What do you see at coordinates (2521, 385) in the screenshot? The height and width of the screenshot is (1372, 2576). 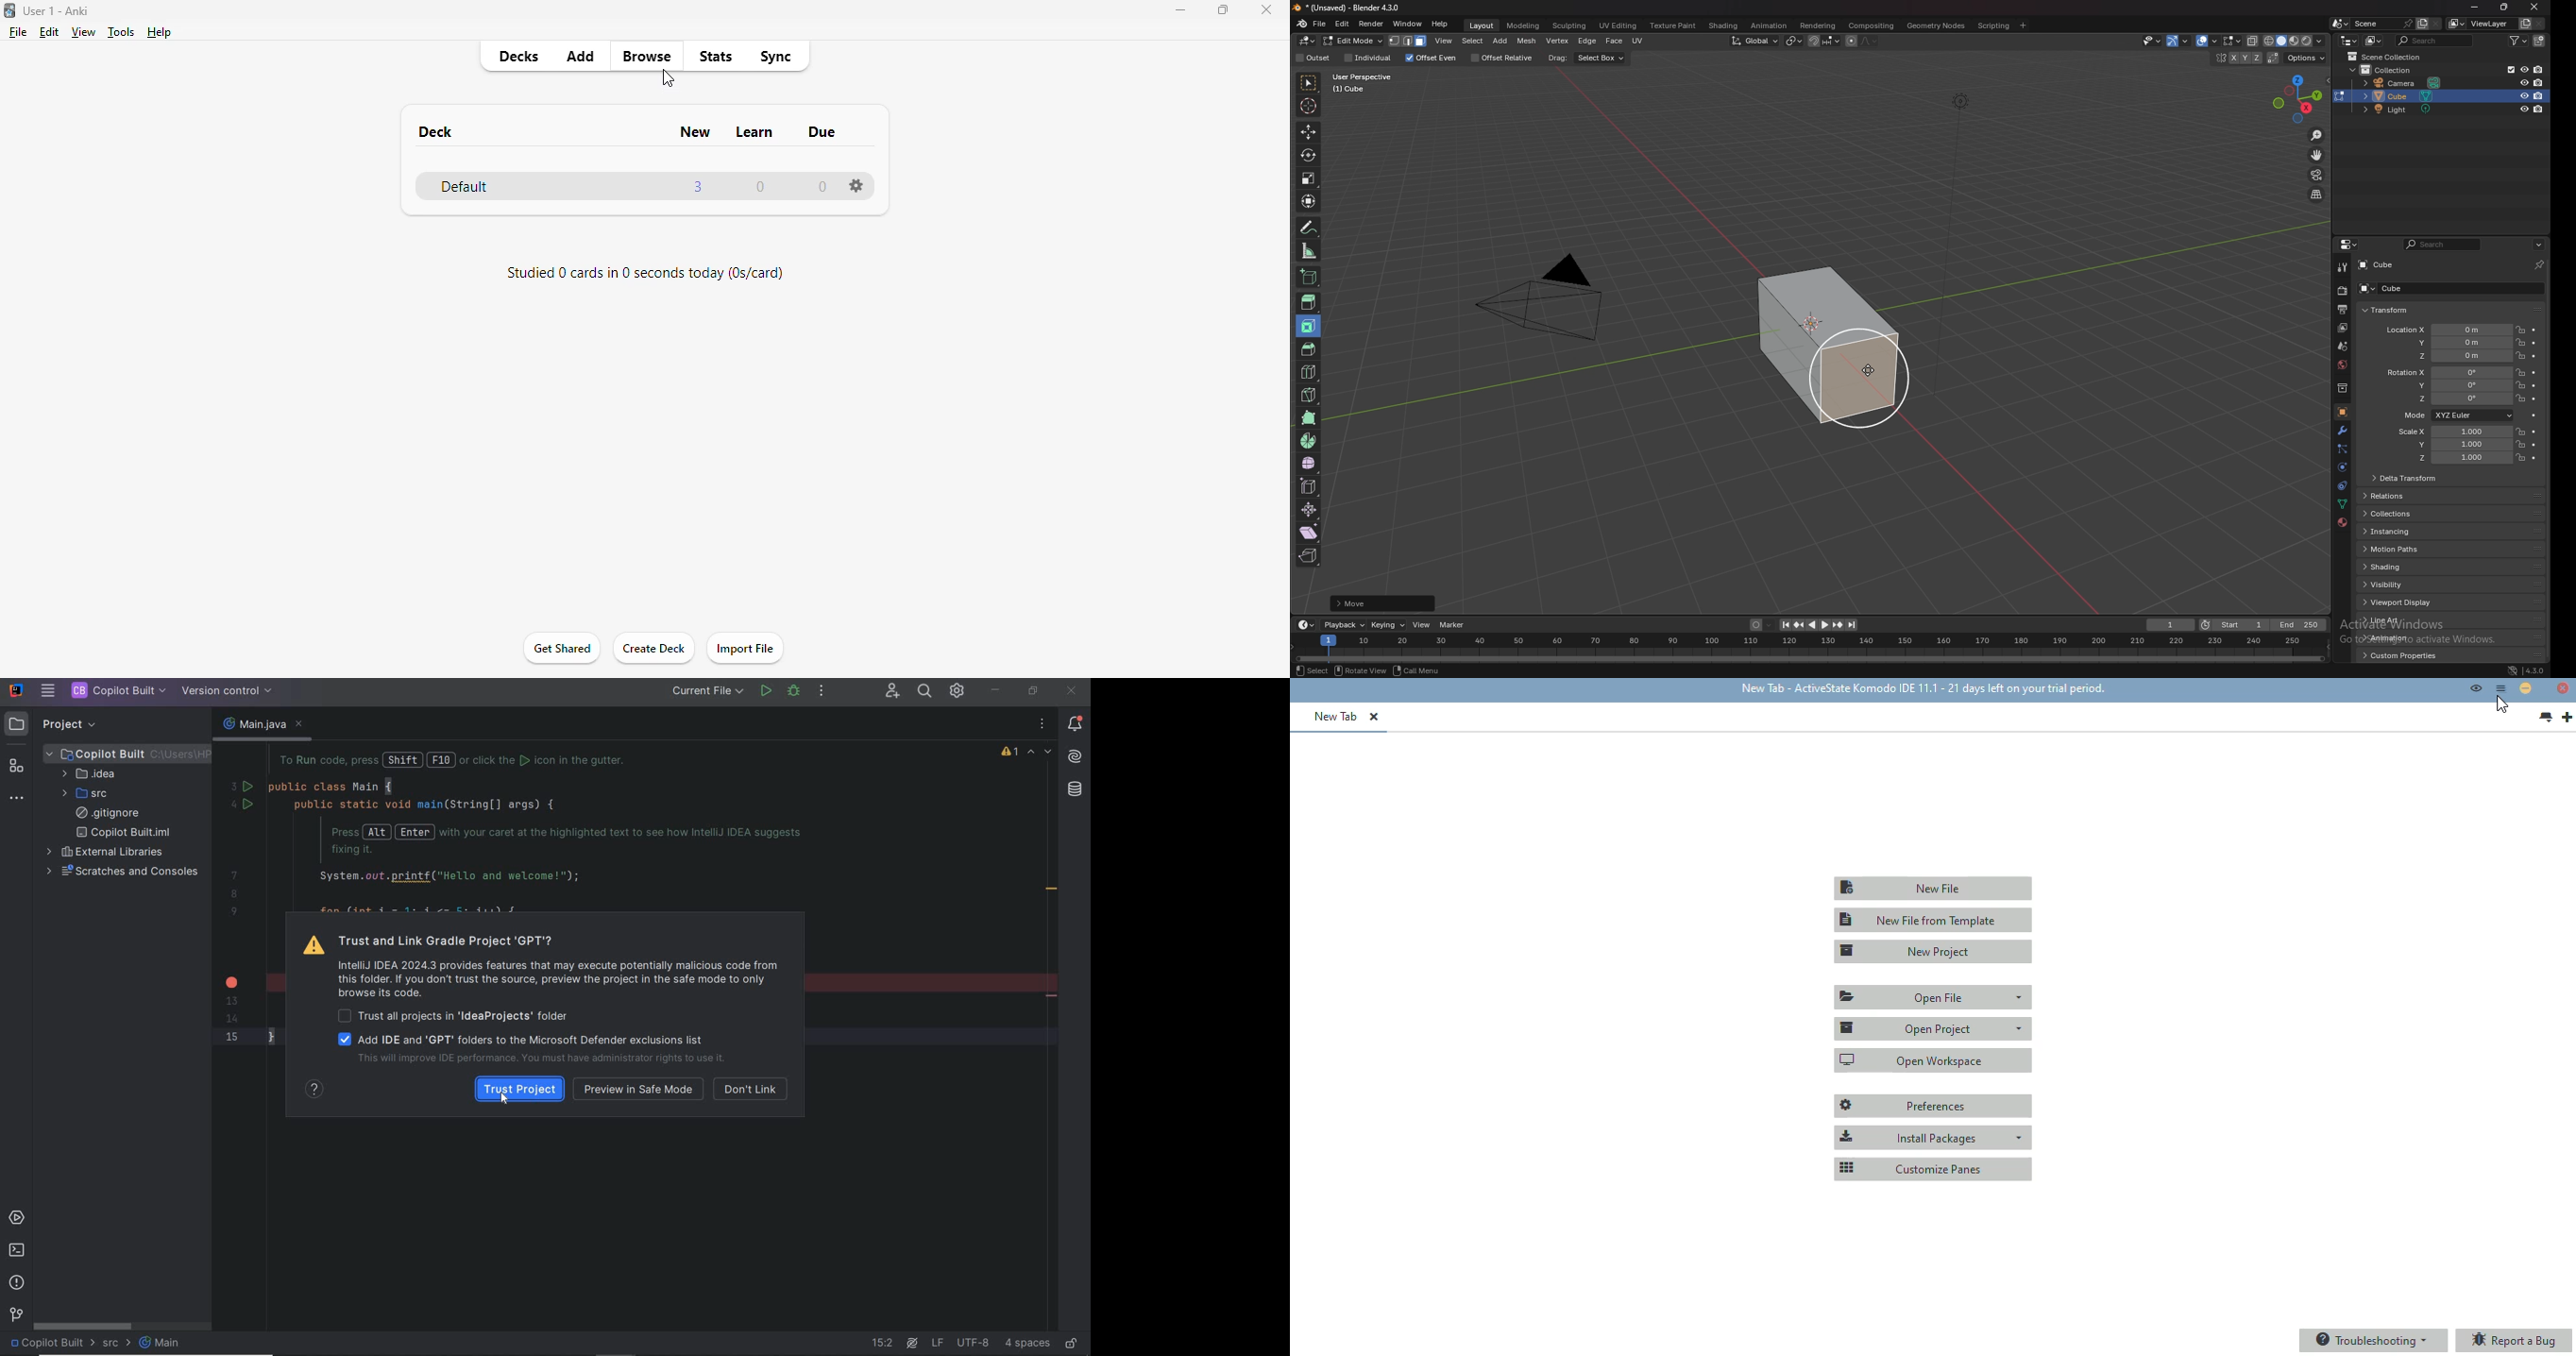 I see `lock` at bounding box center [2521, 385].